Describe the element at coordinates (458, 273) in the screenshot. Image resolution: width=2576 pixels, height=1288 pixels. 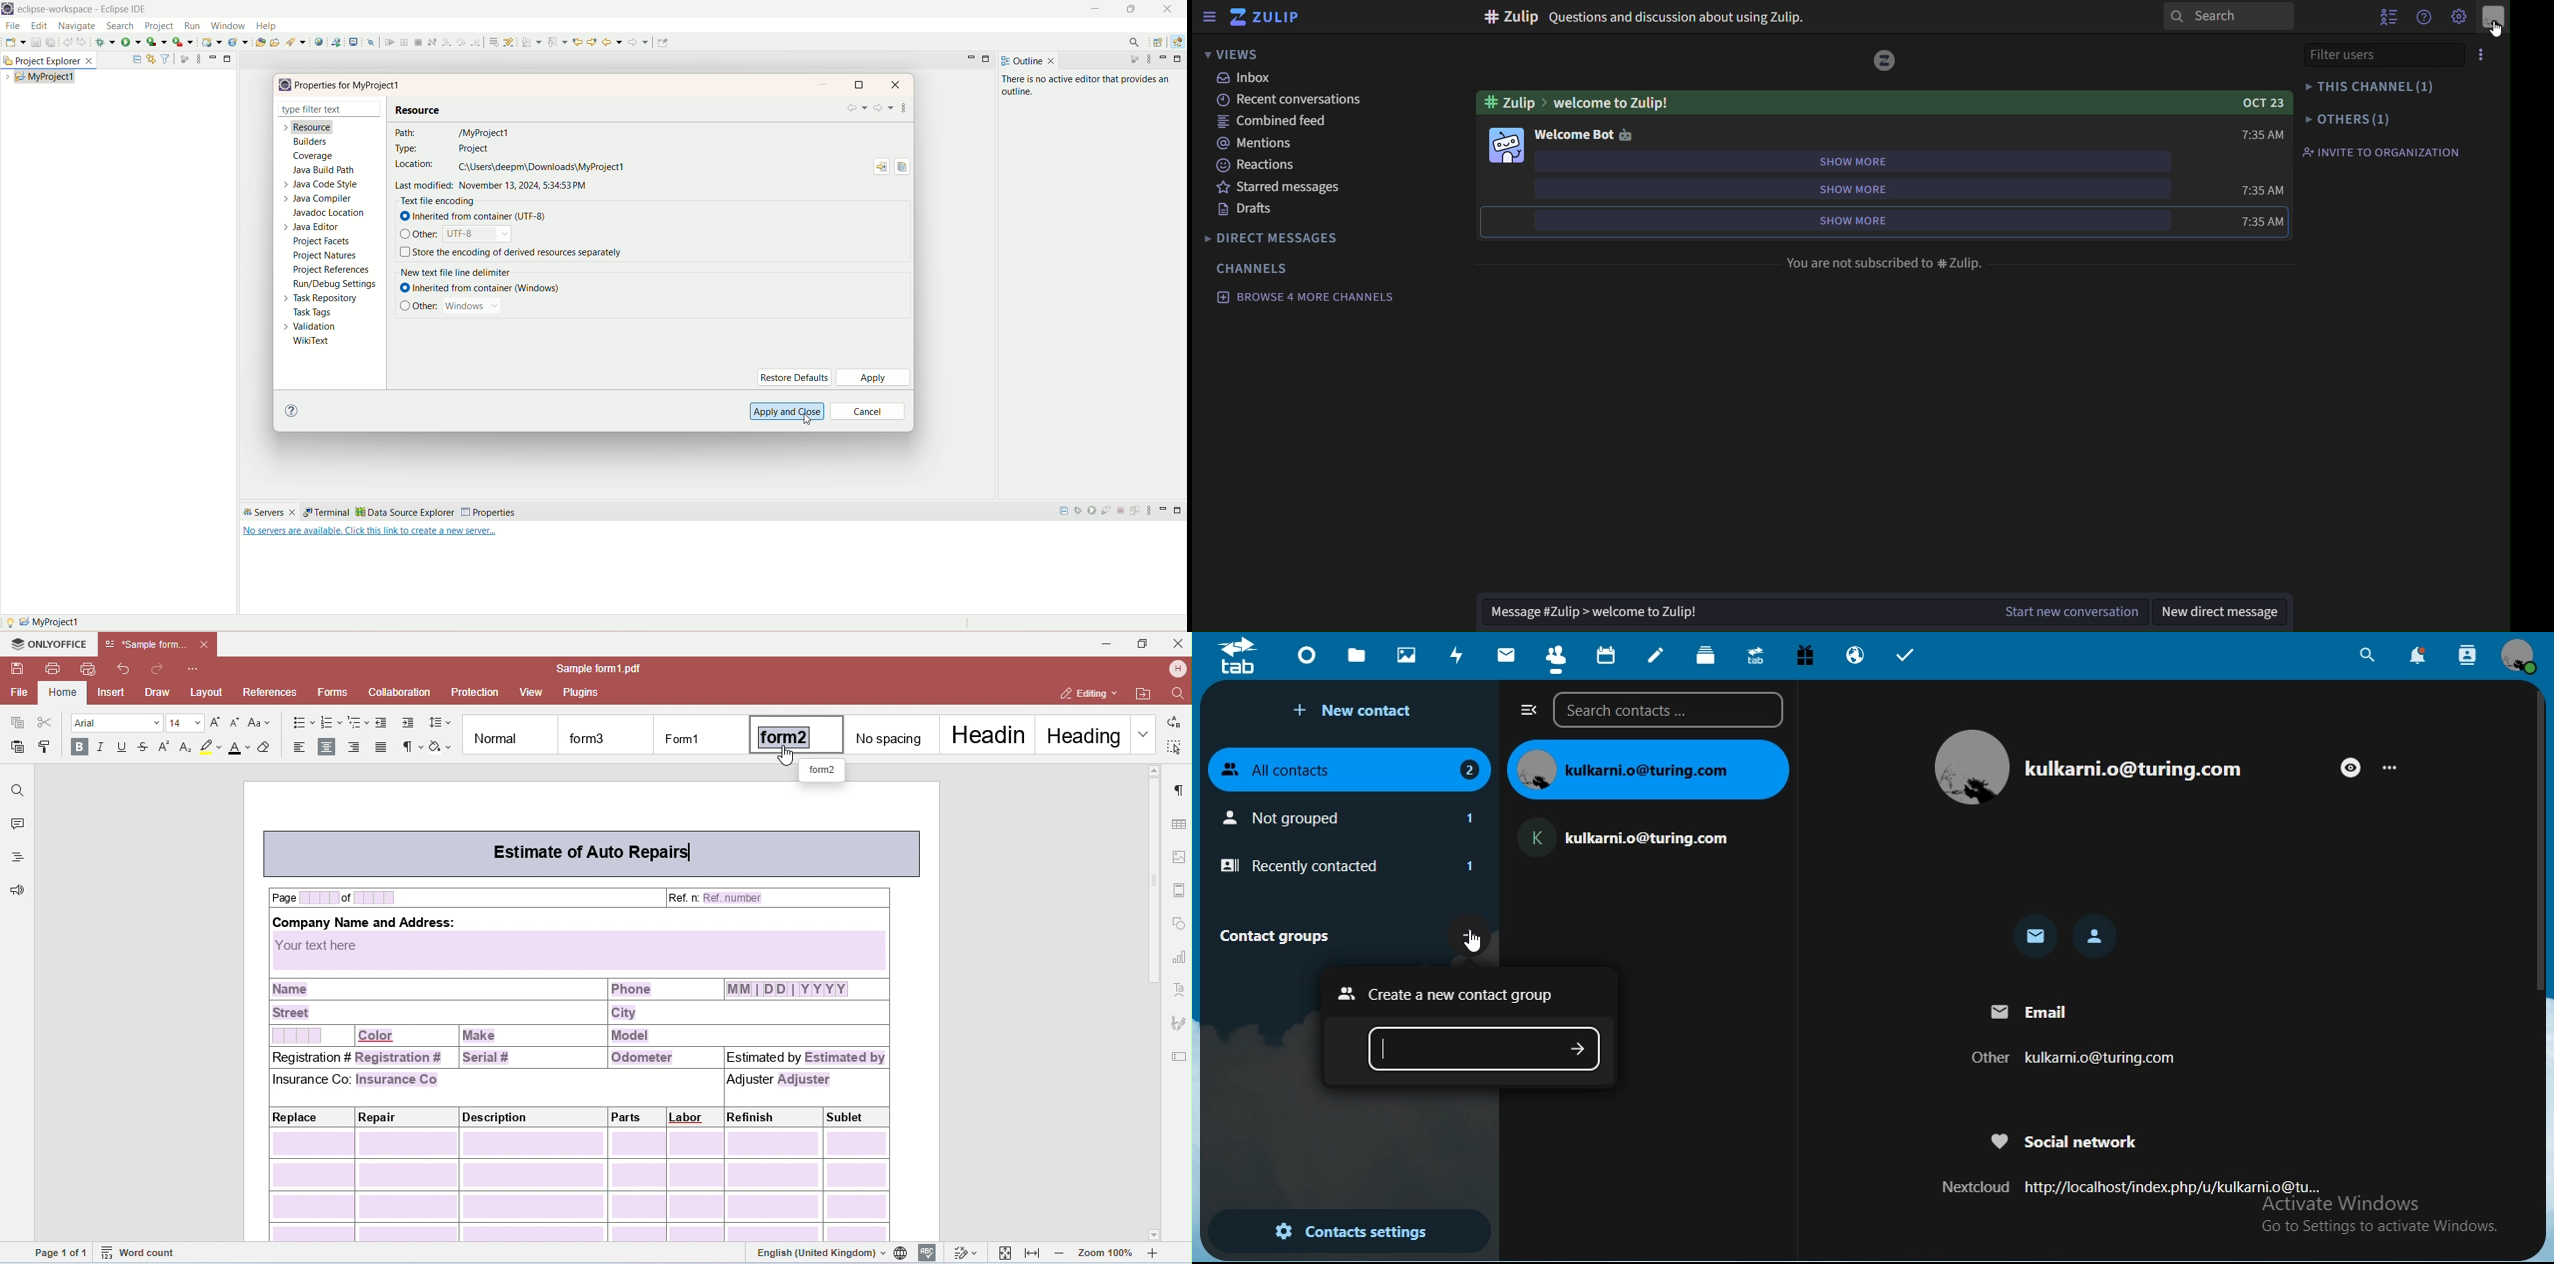
I see `new text file delimiter` at that location.